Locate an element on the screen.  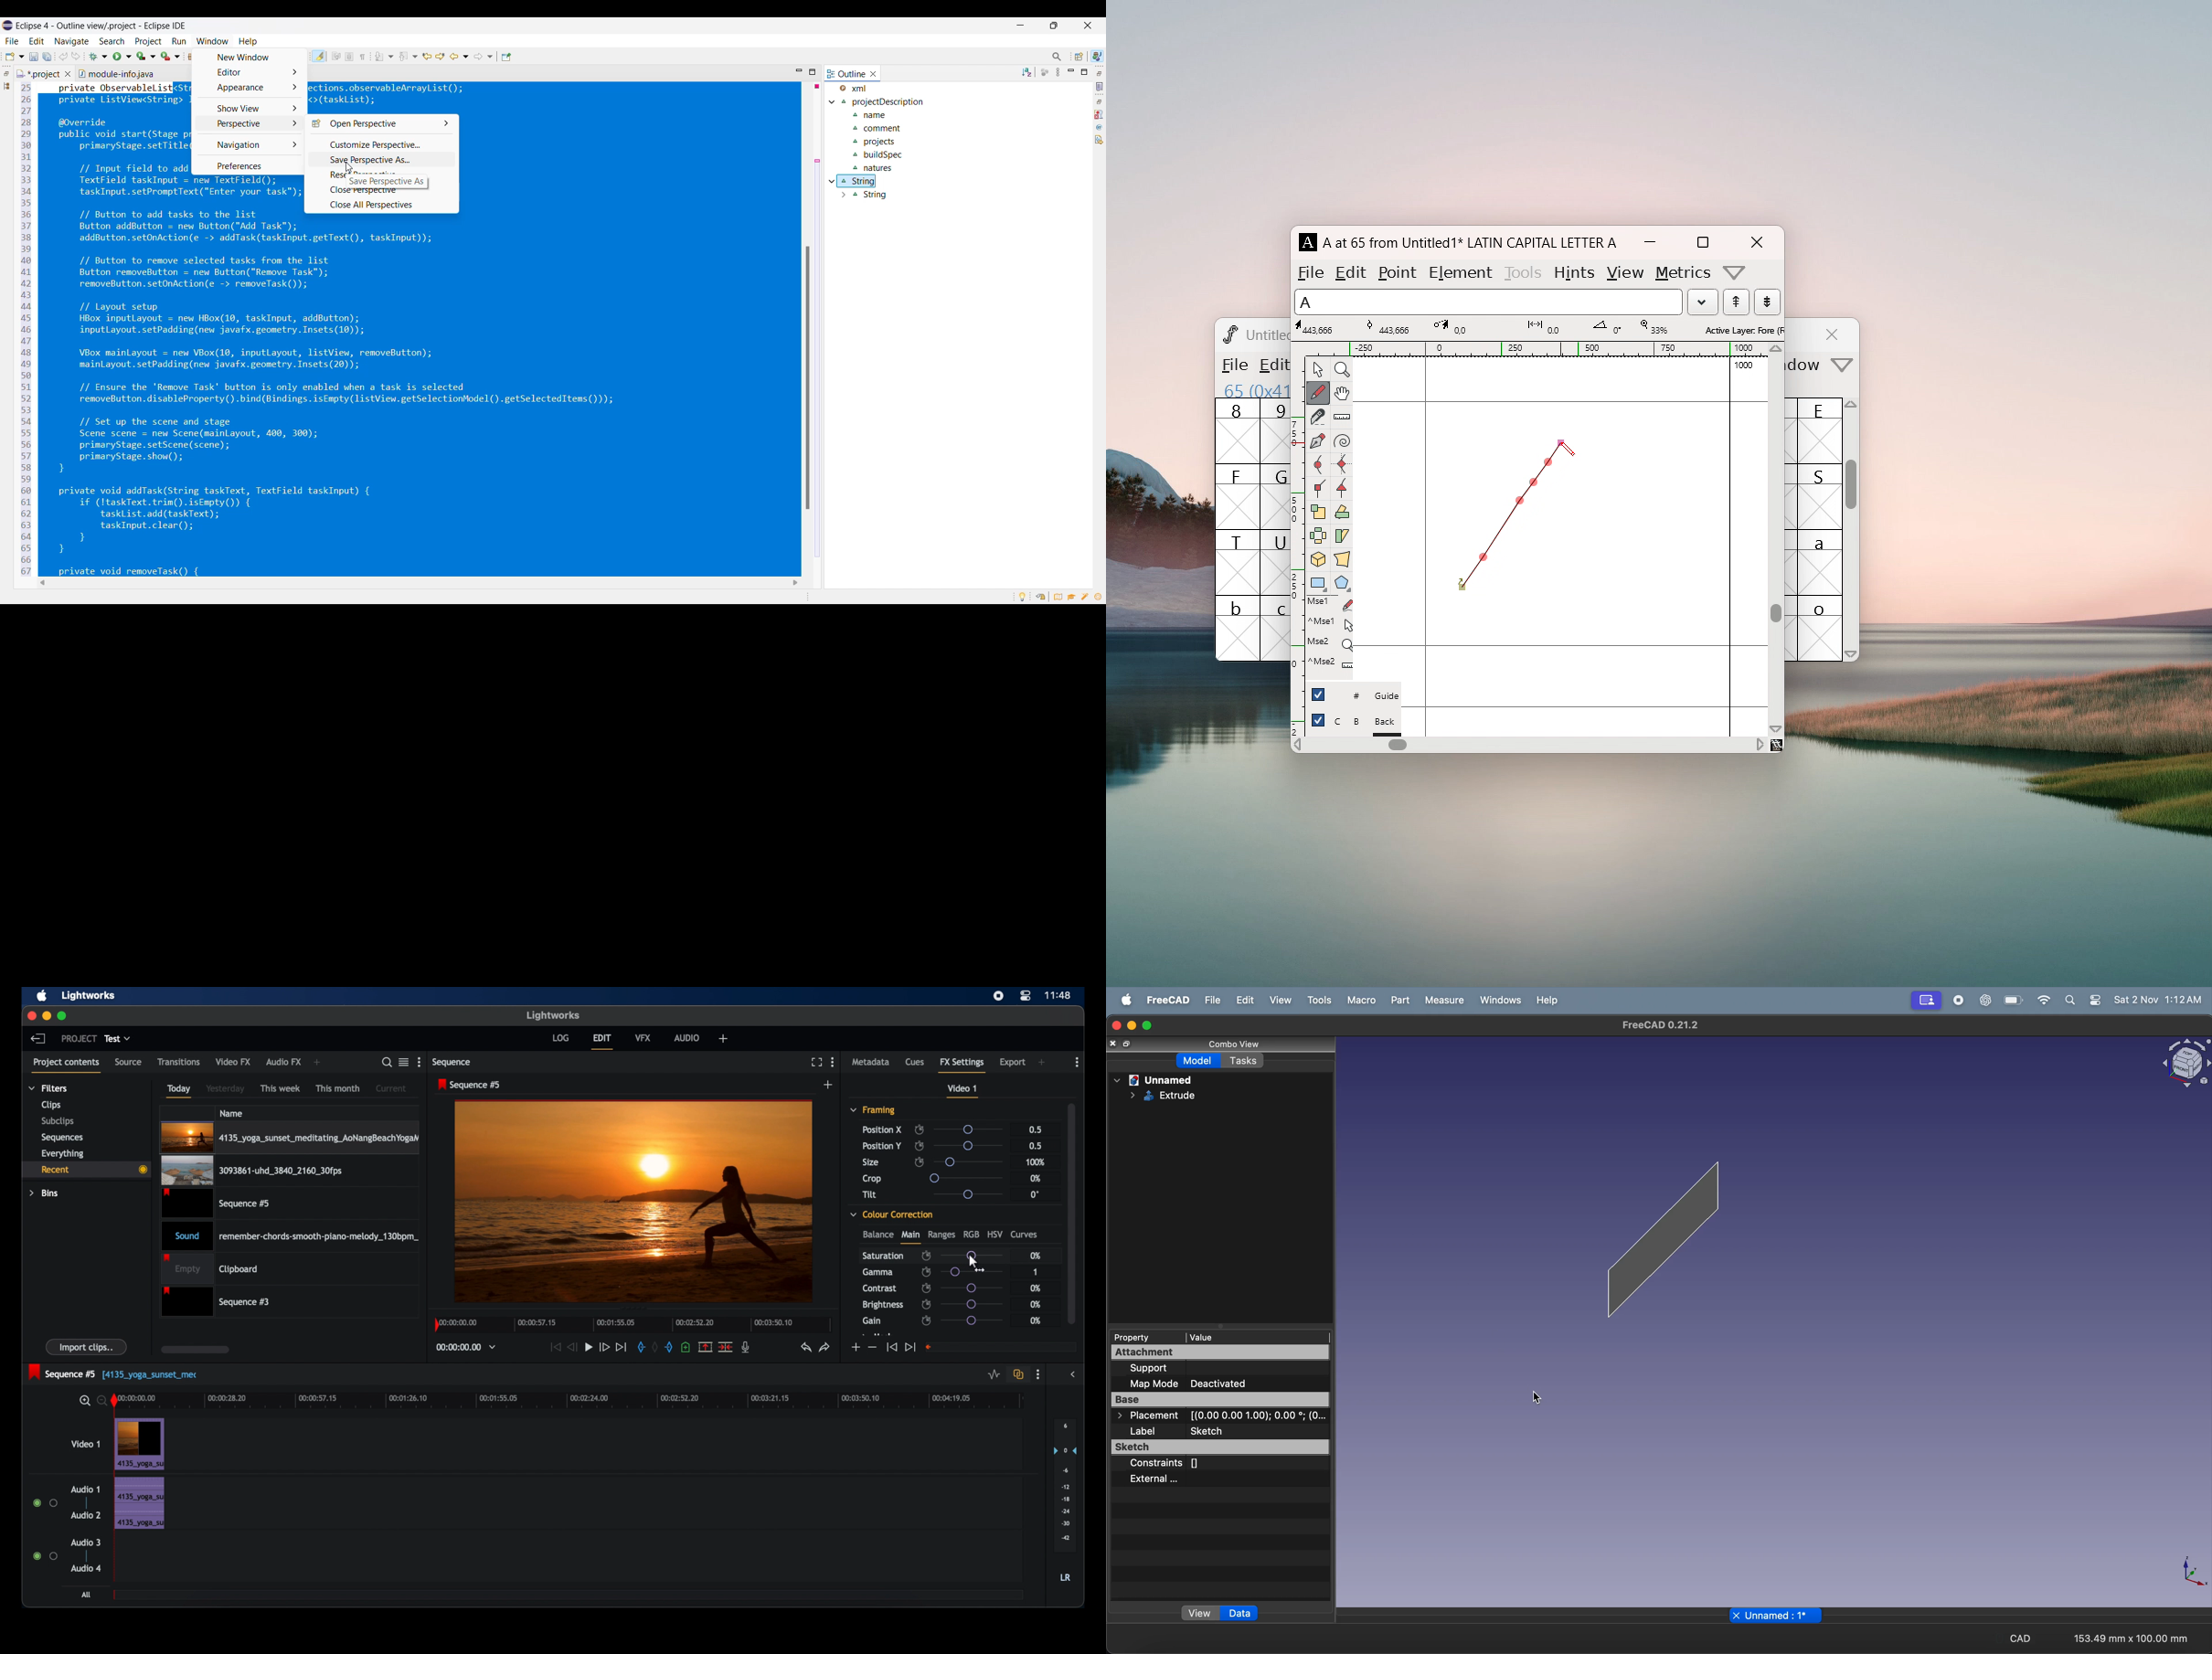
fx settings is located at coordinates (963, 1065).